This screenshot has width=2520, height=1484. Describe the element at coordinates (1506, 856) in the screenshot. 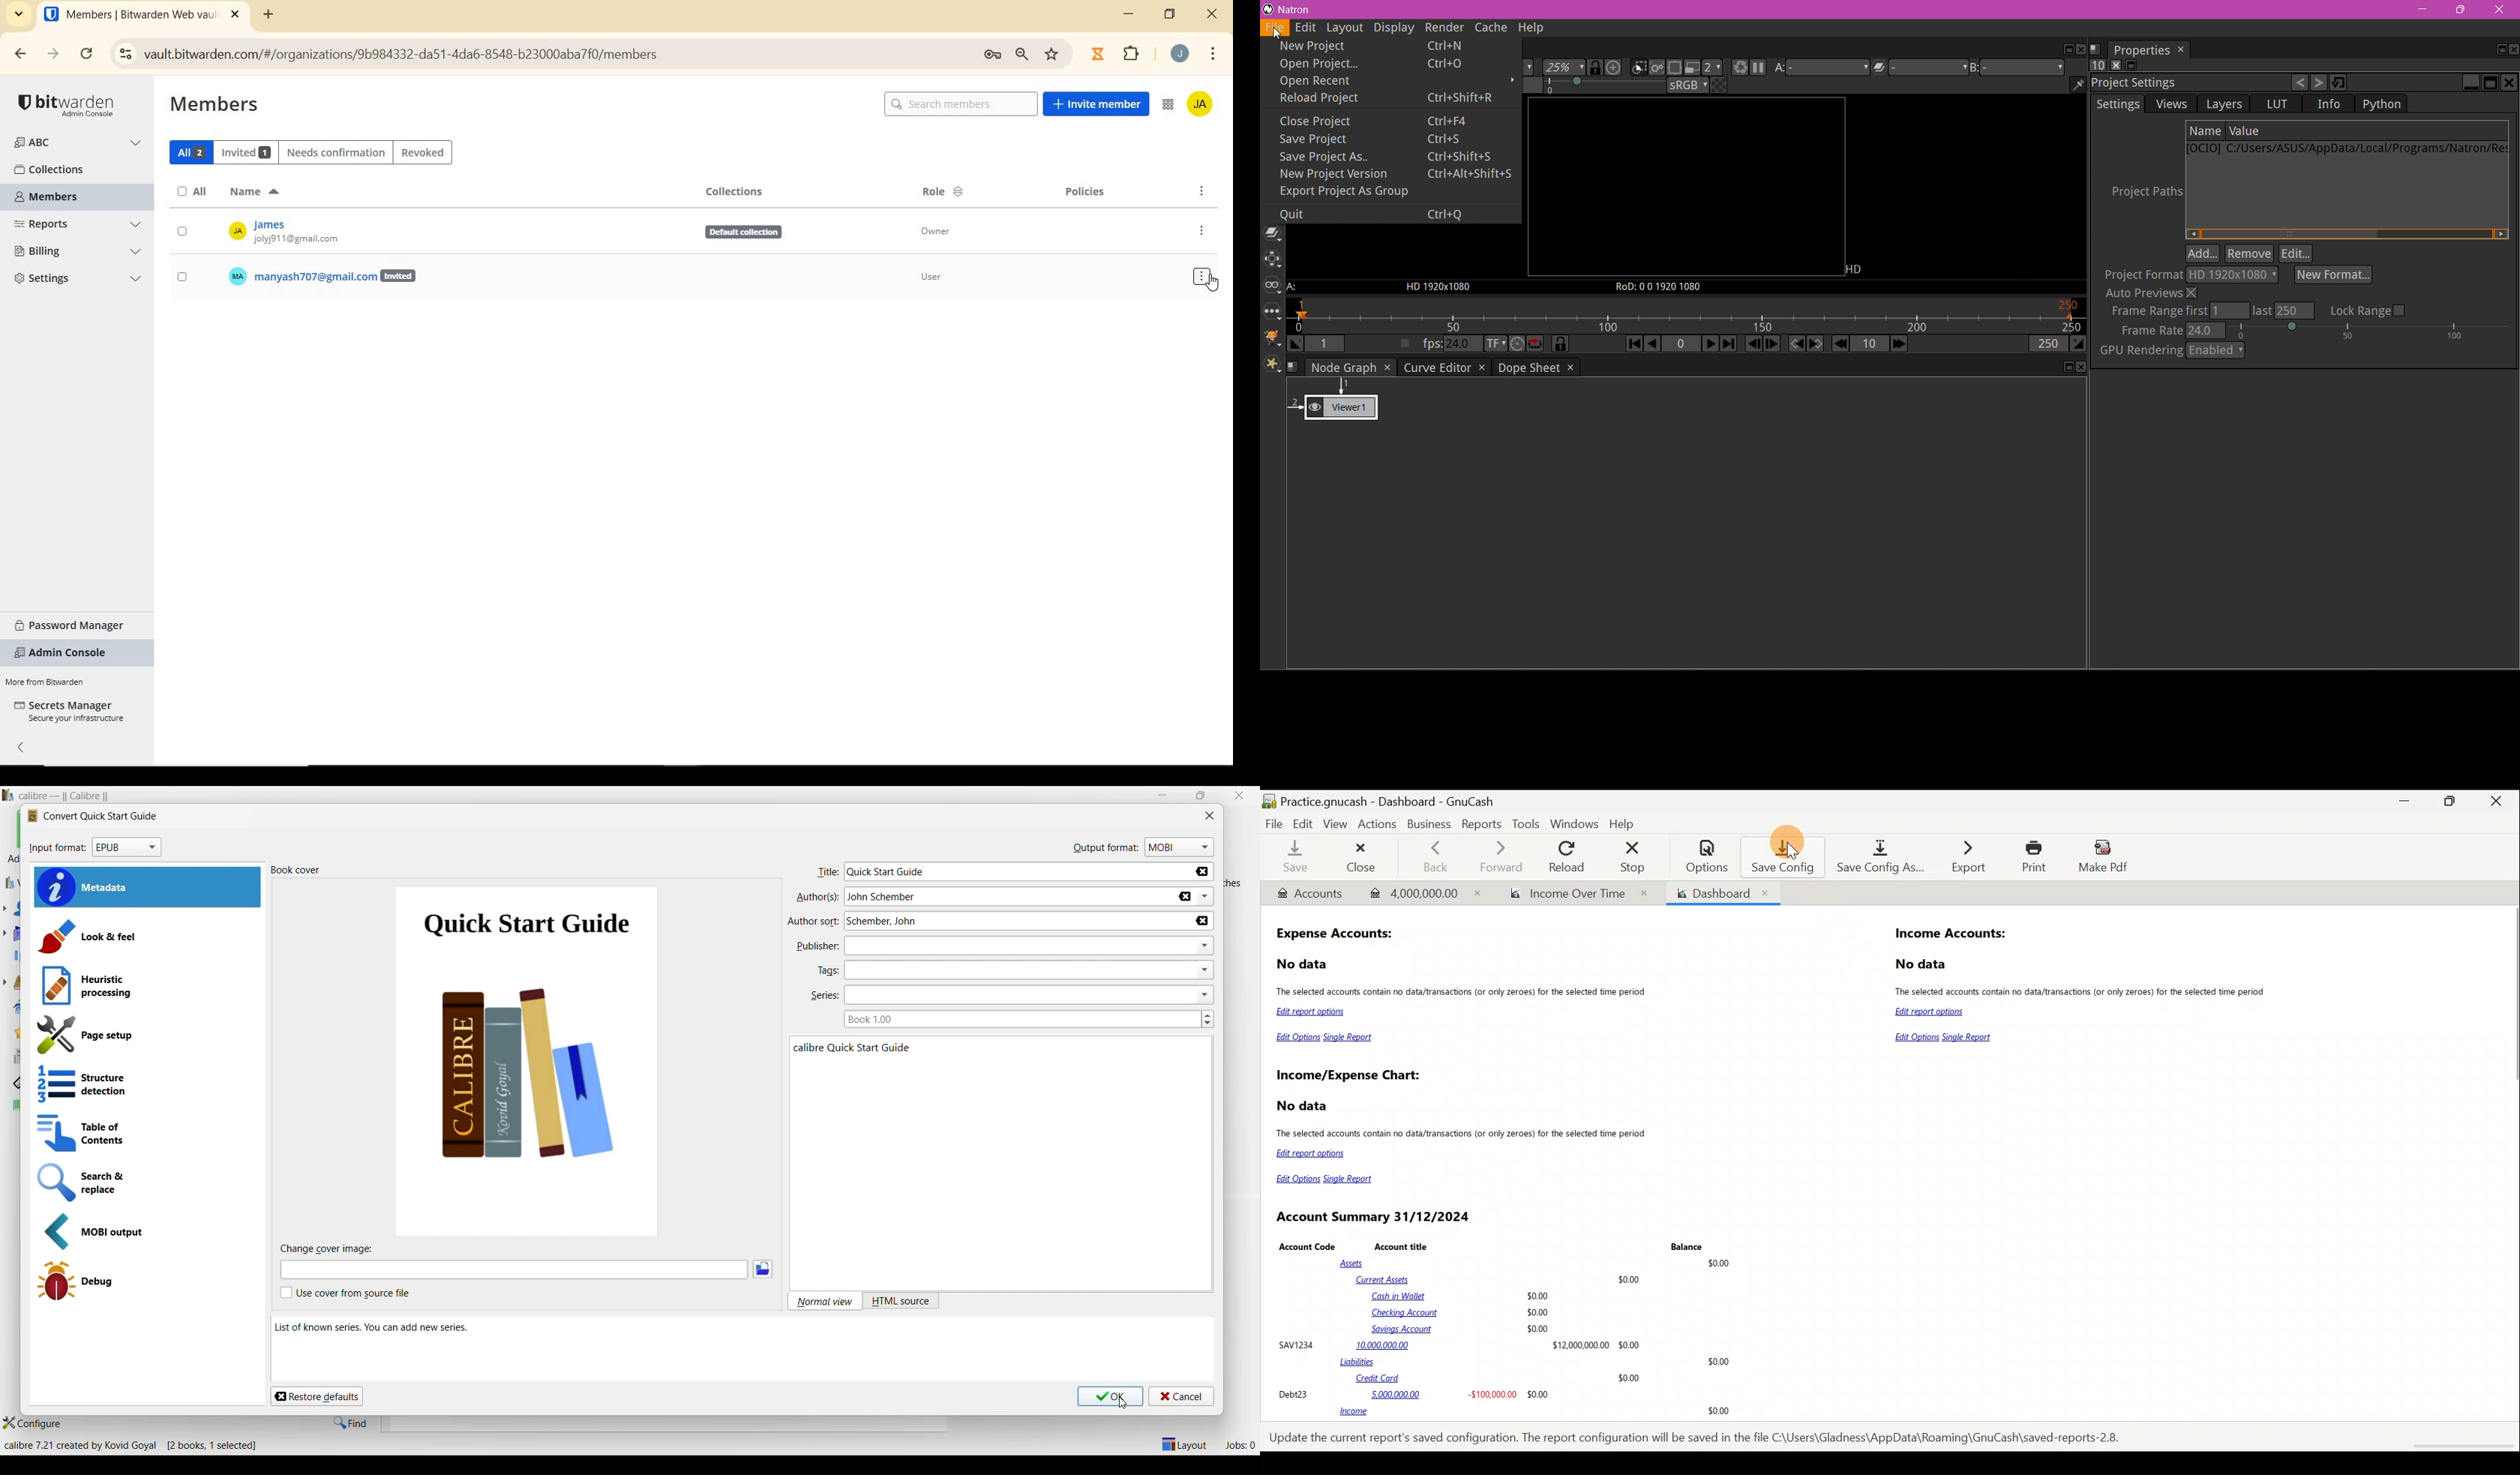

I see `Forward` at that location.